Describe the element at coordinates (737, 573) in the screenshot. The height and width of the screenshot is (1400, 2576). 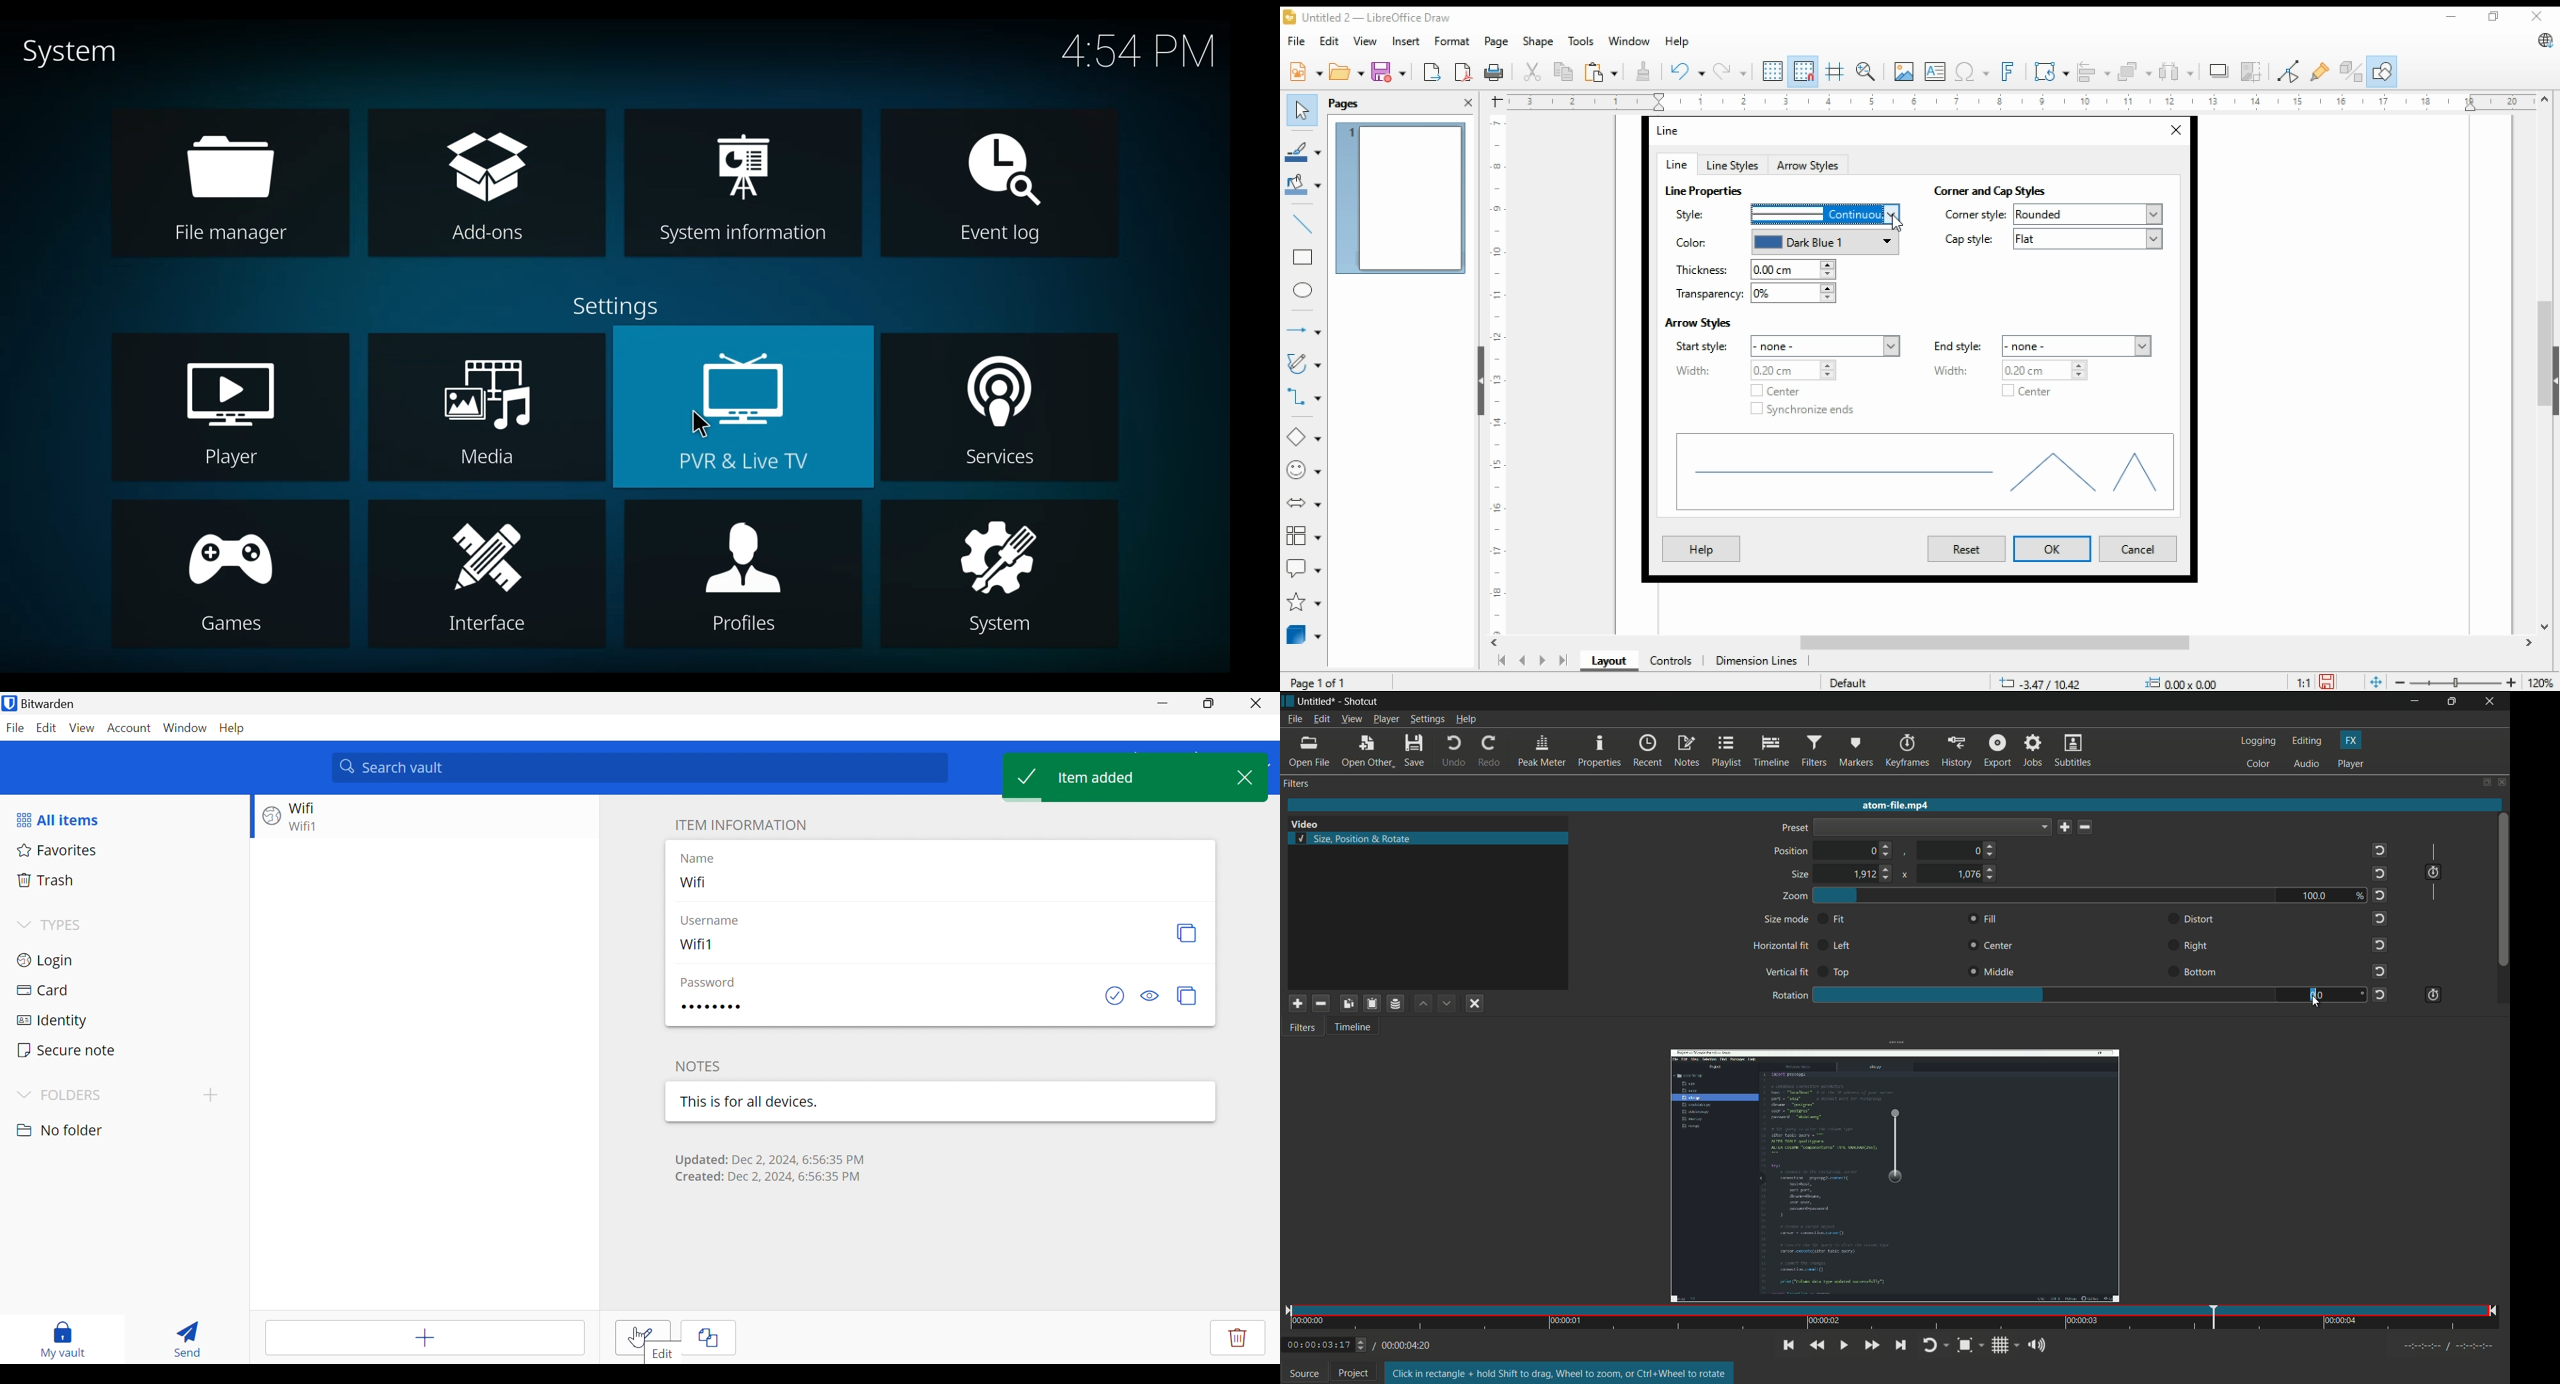
I see `Profiles` at that location.